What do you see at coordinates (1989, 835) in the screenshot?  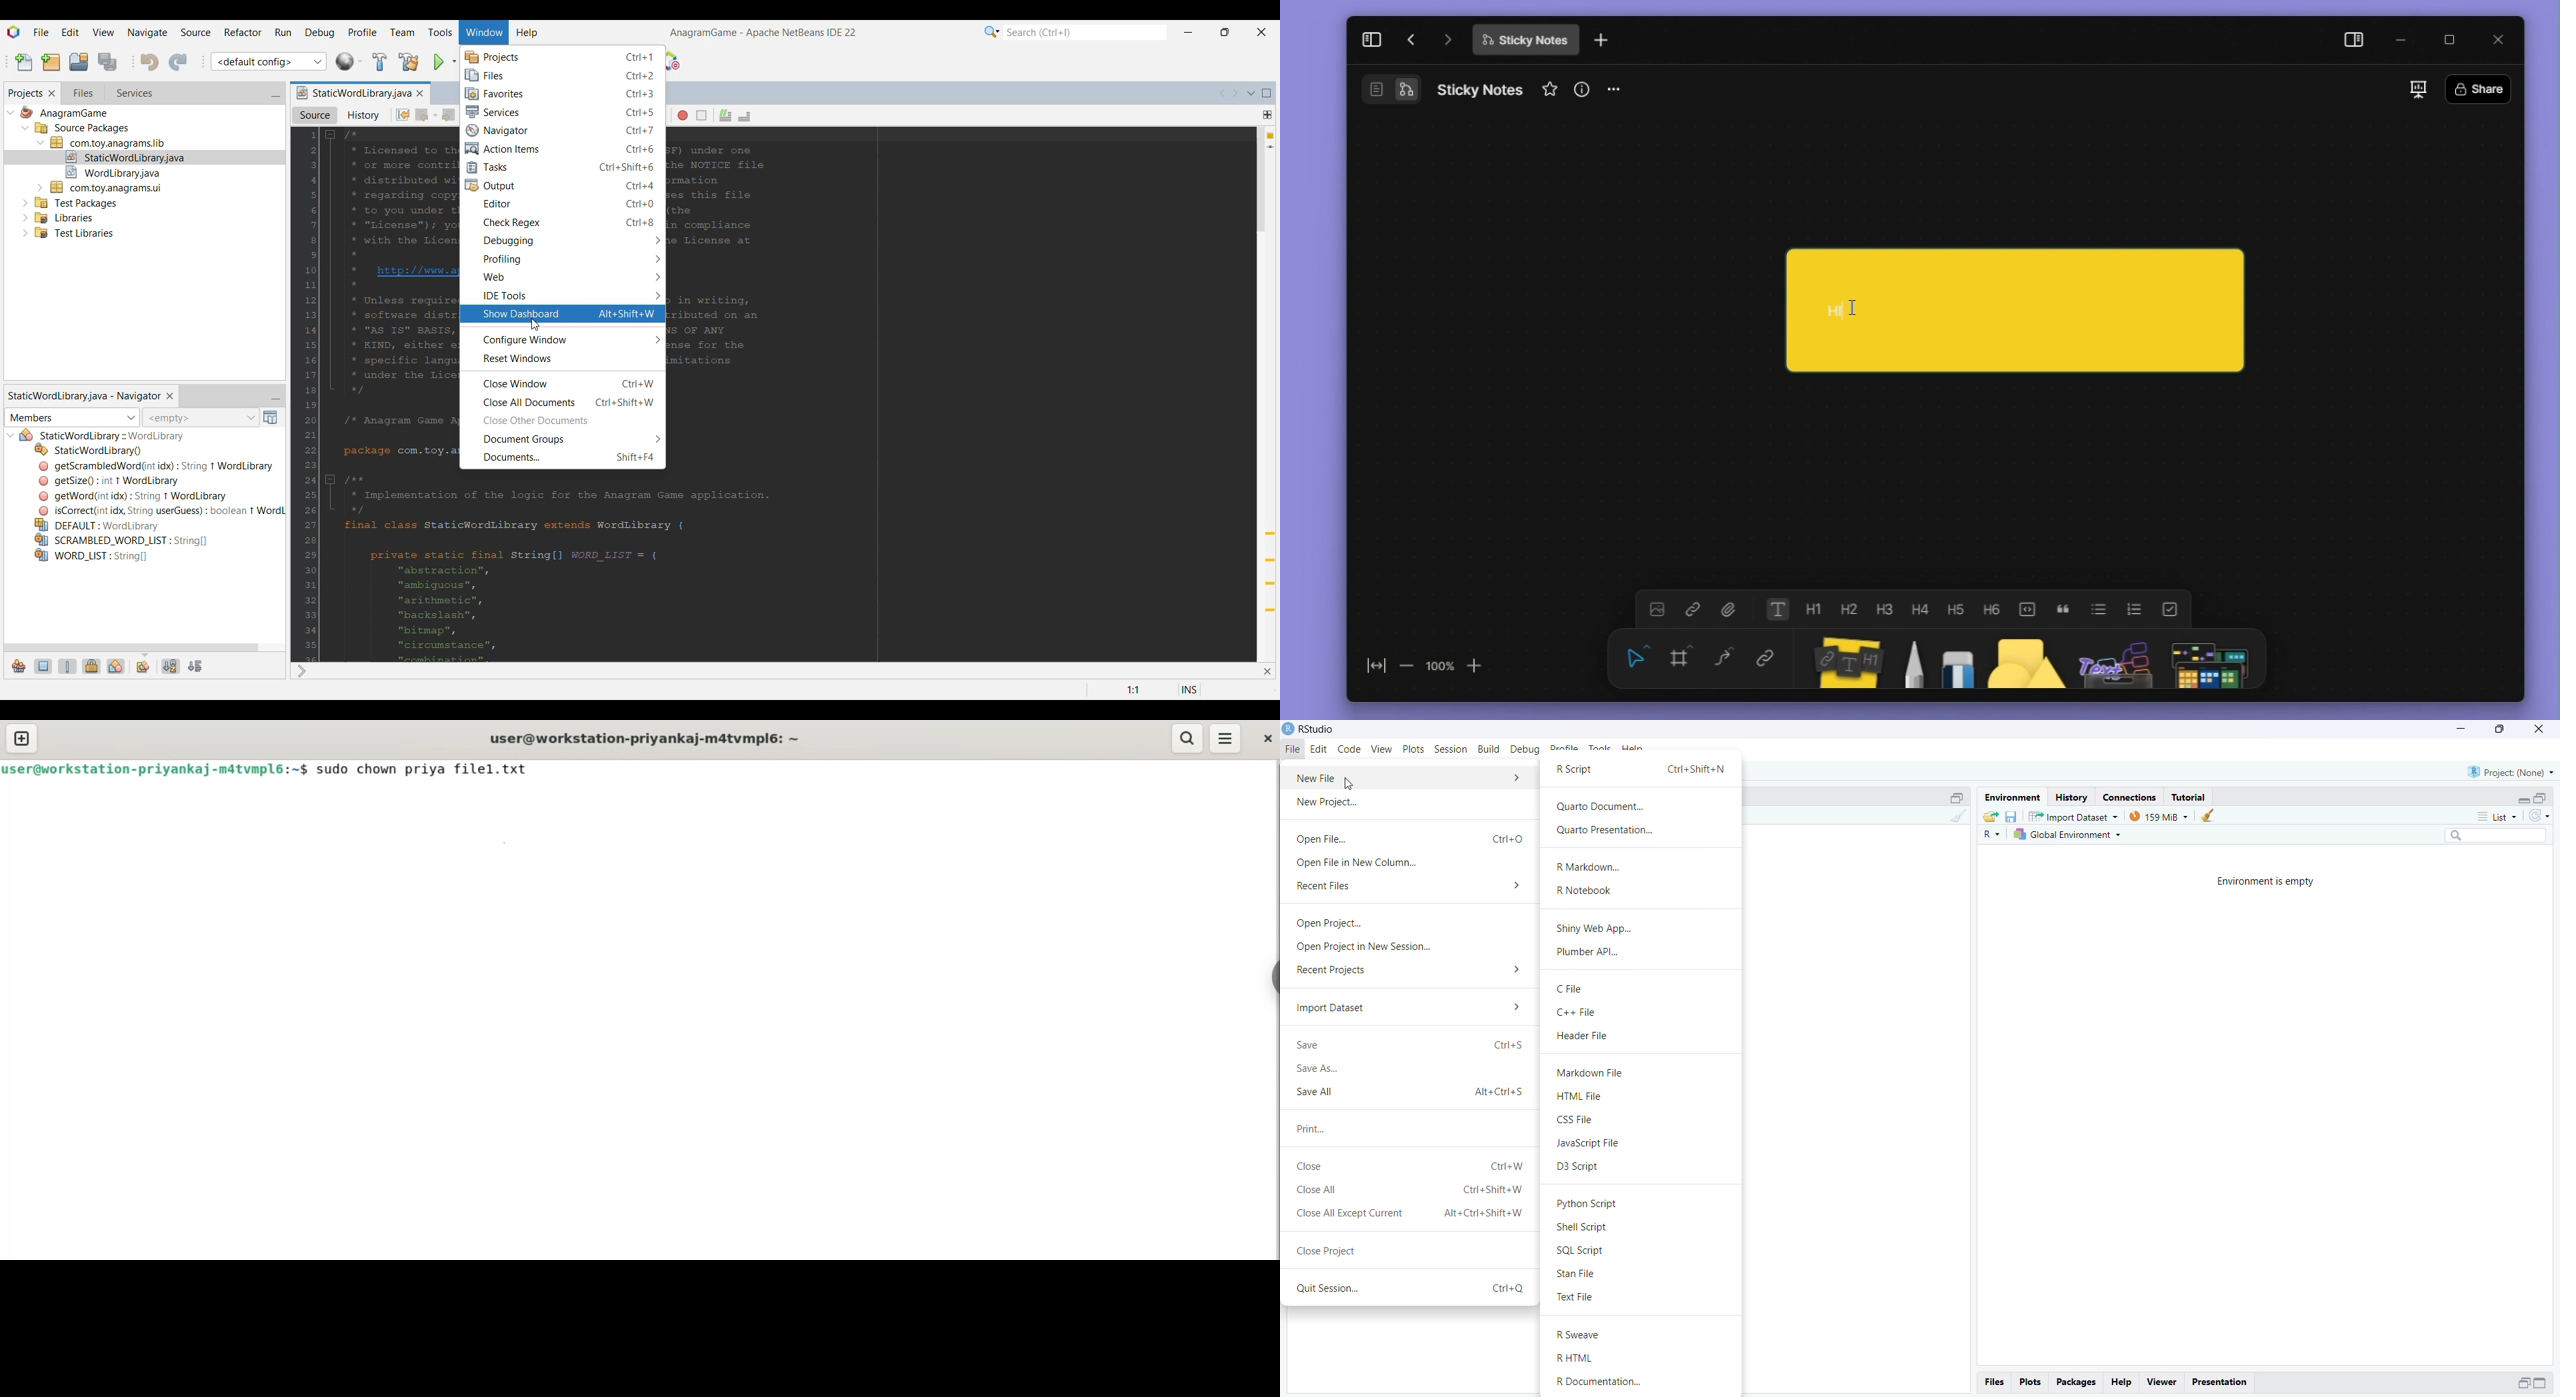 I see `R` at bounding box center [1989, 835].